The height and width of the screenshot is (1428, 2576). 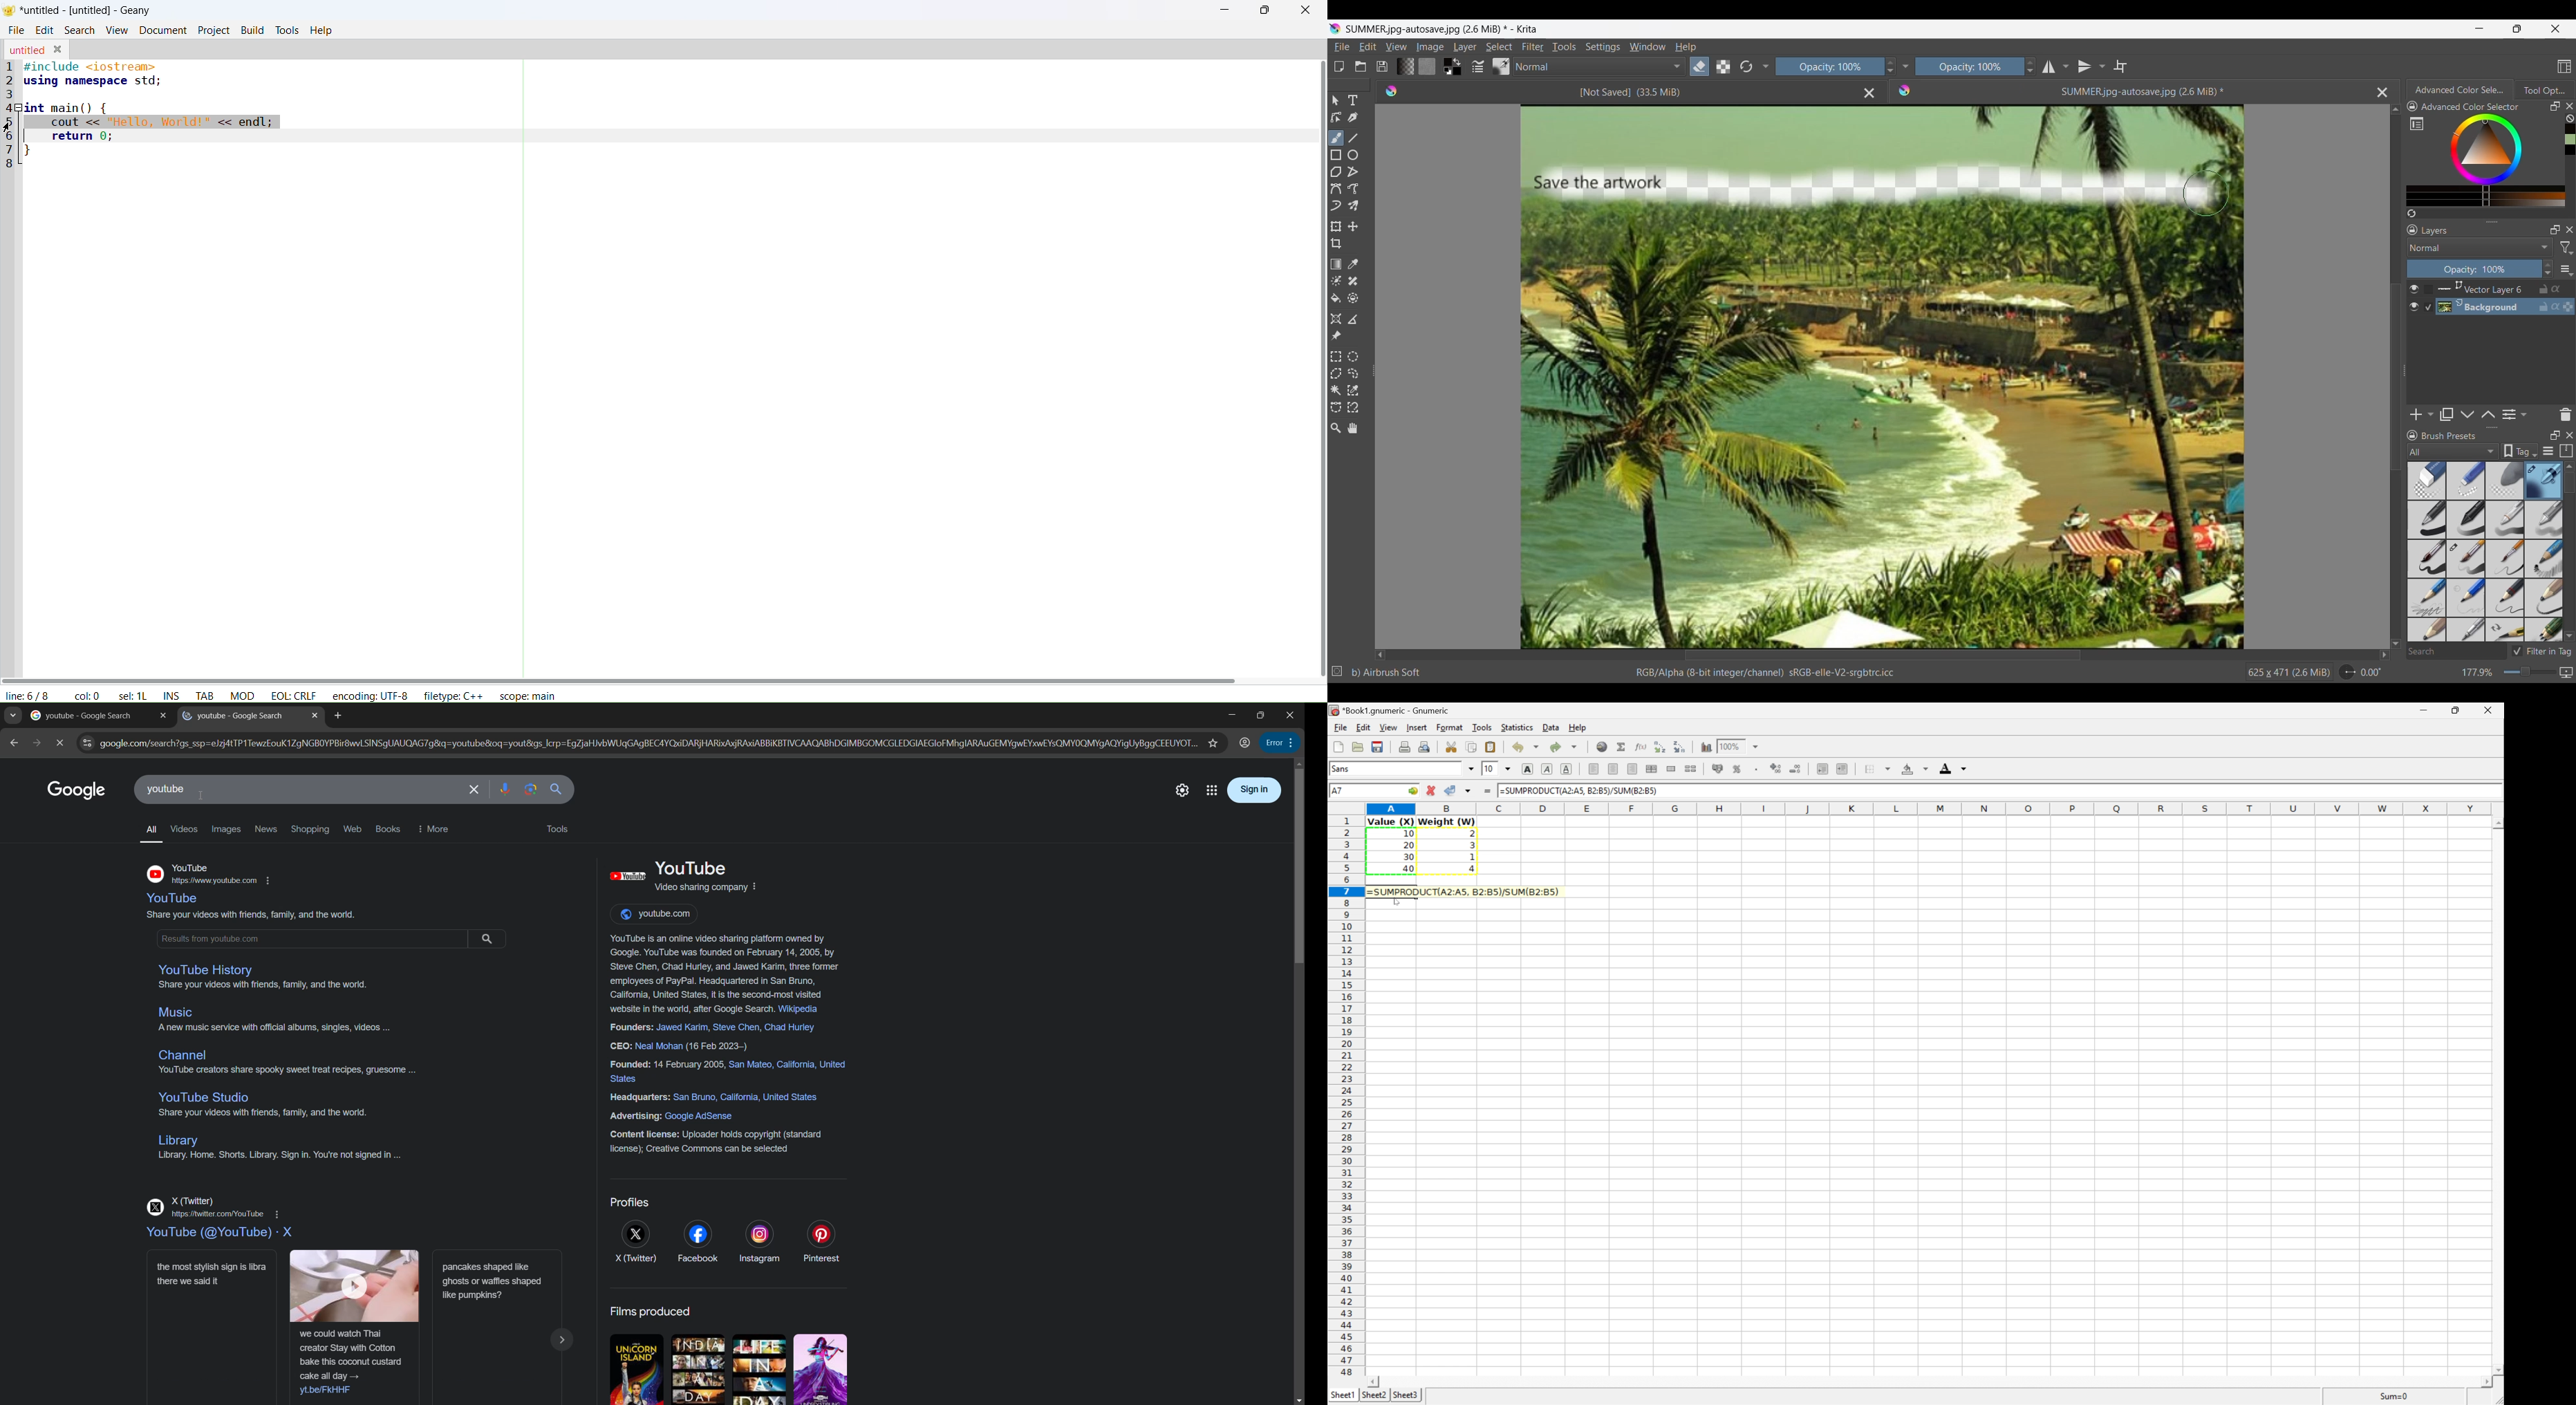 I want to click on Center horizontally, so click(x=1614, y=770).